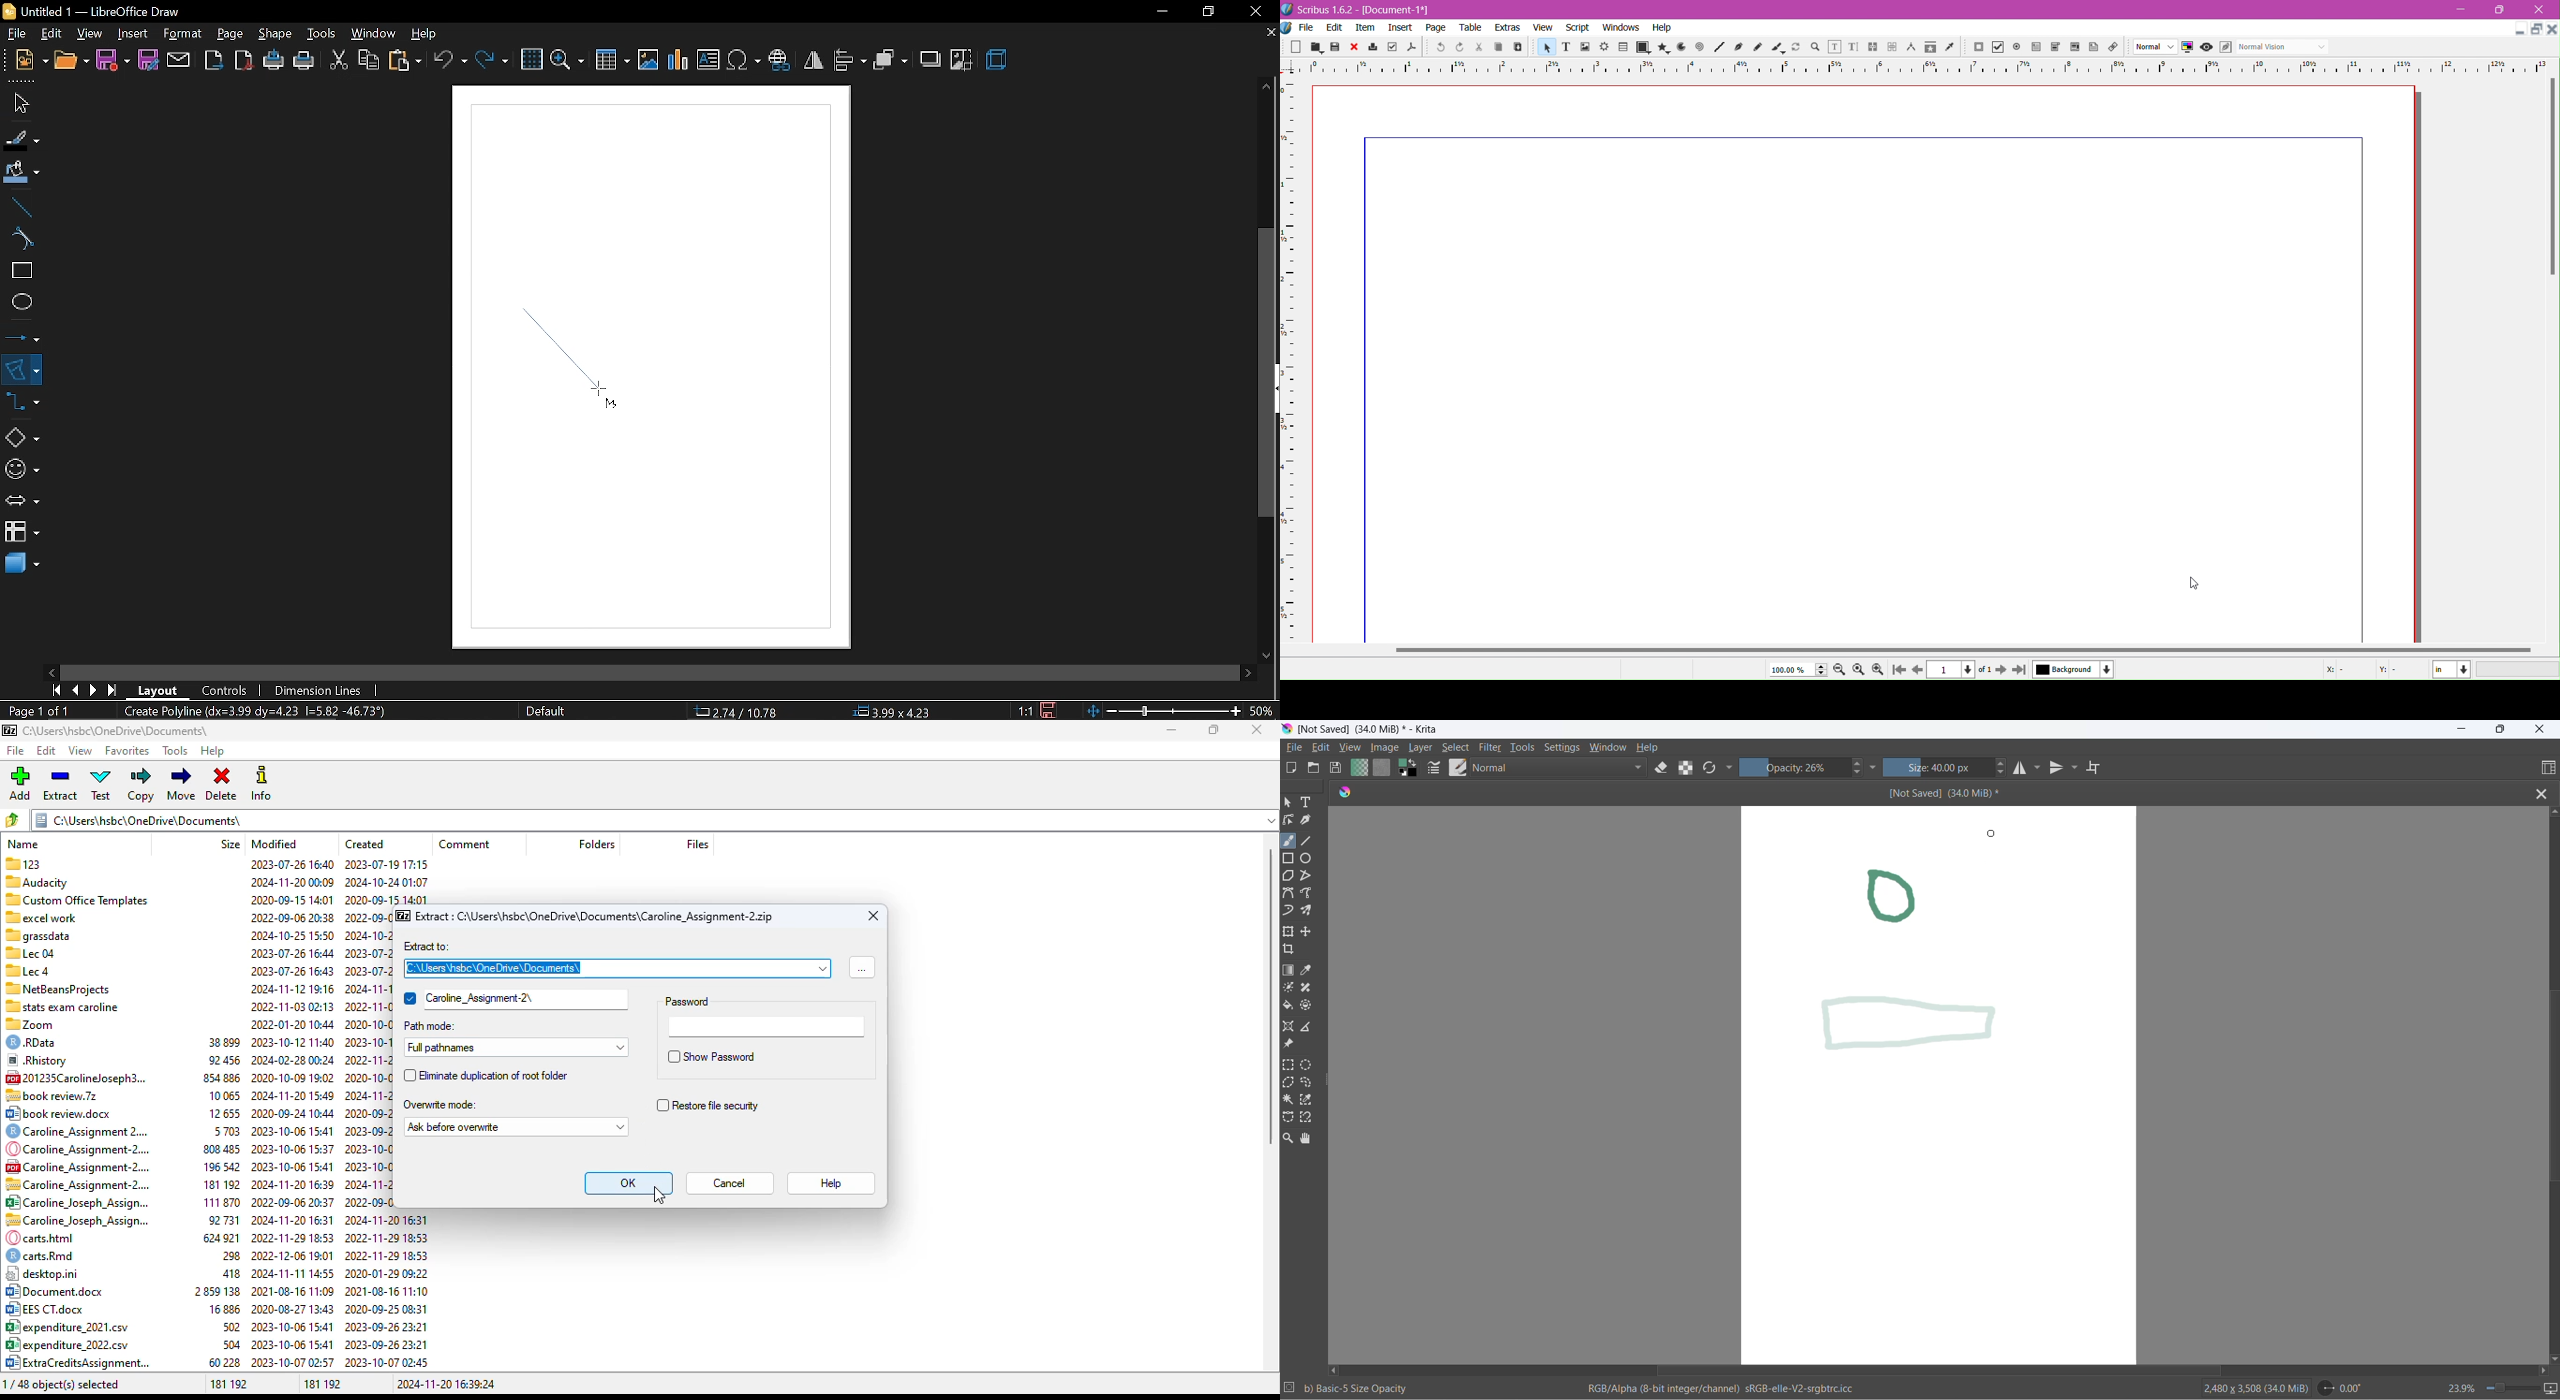 This screenshot has height=1400, width=2576. What do you see at coordinates (106, 11) in the screenshot?
I see `Untitled 1- Libreoffice Draw` at bounding box center [106, 11].